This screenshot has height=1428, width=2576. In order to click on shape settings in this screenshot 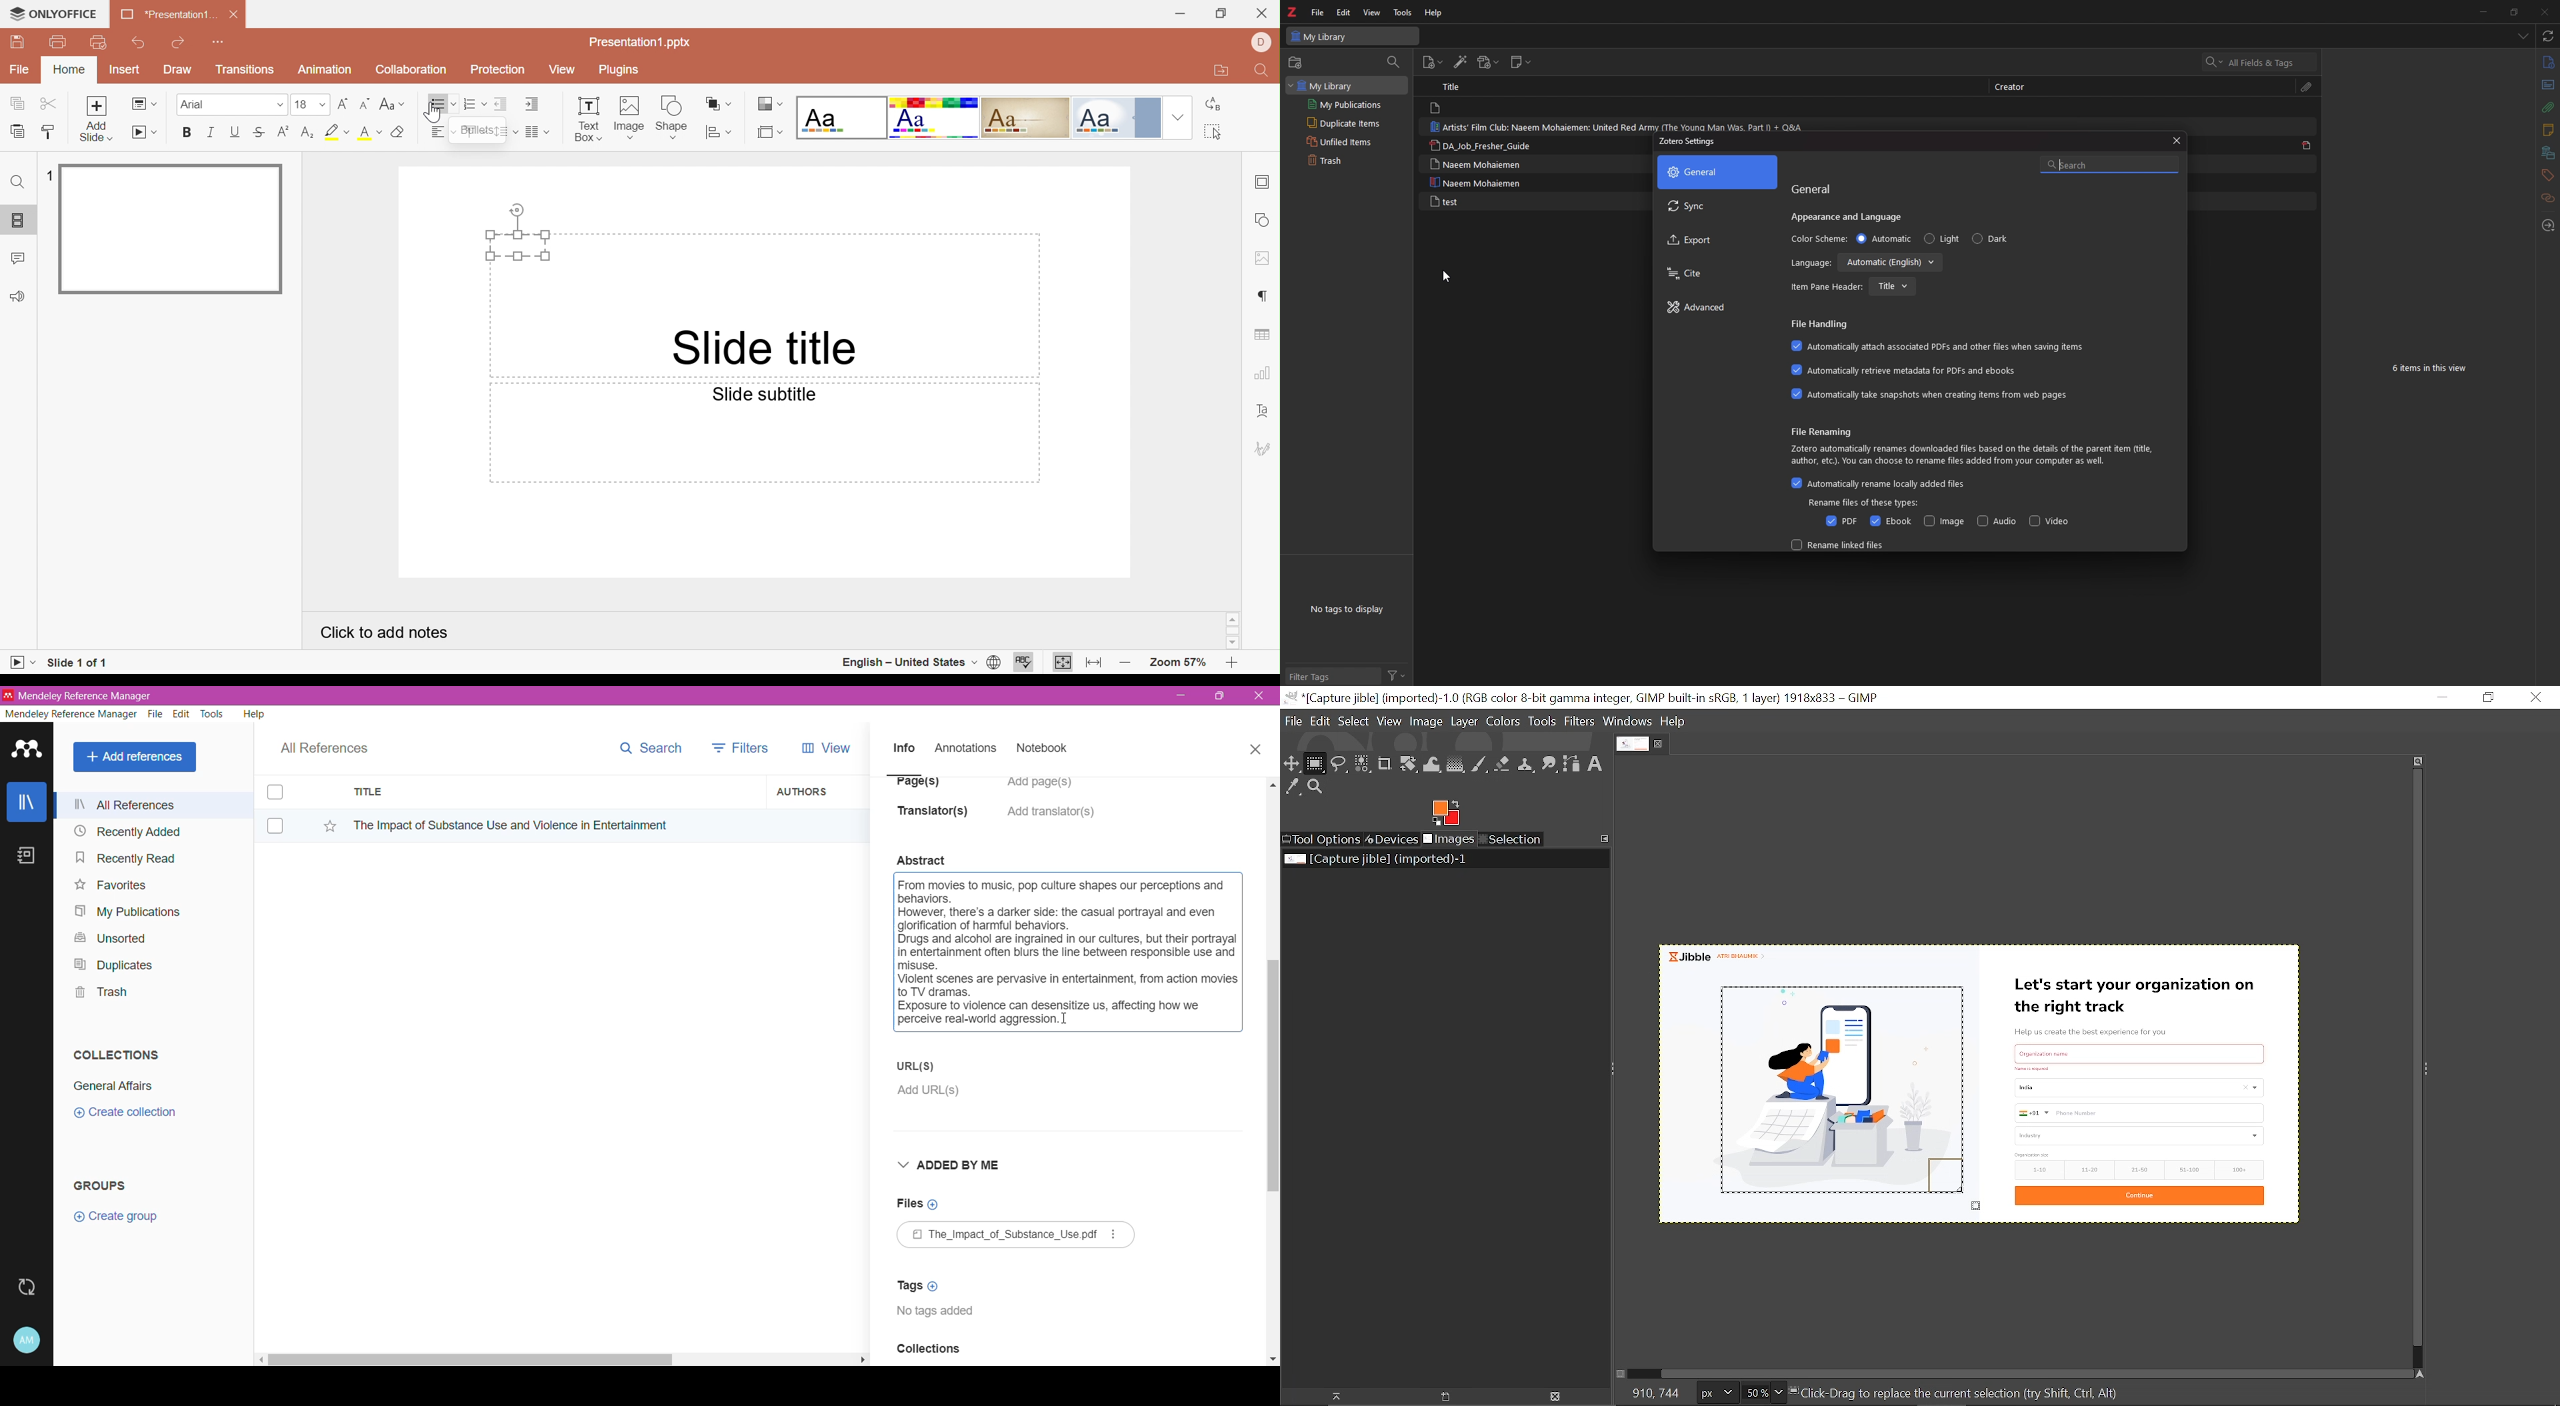, I will do `click(1263, 219)`.